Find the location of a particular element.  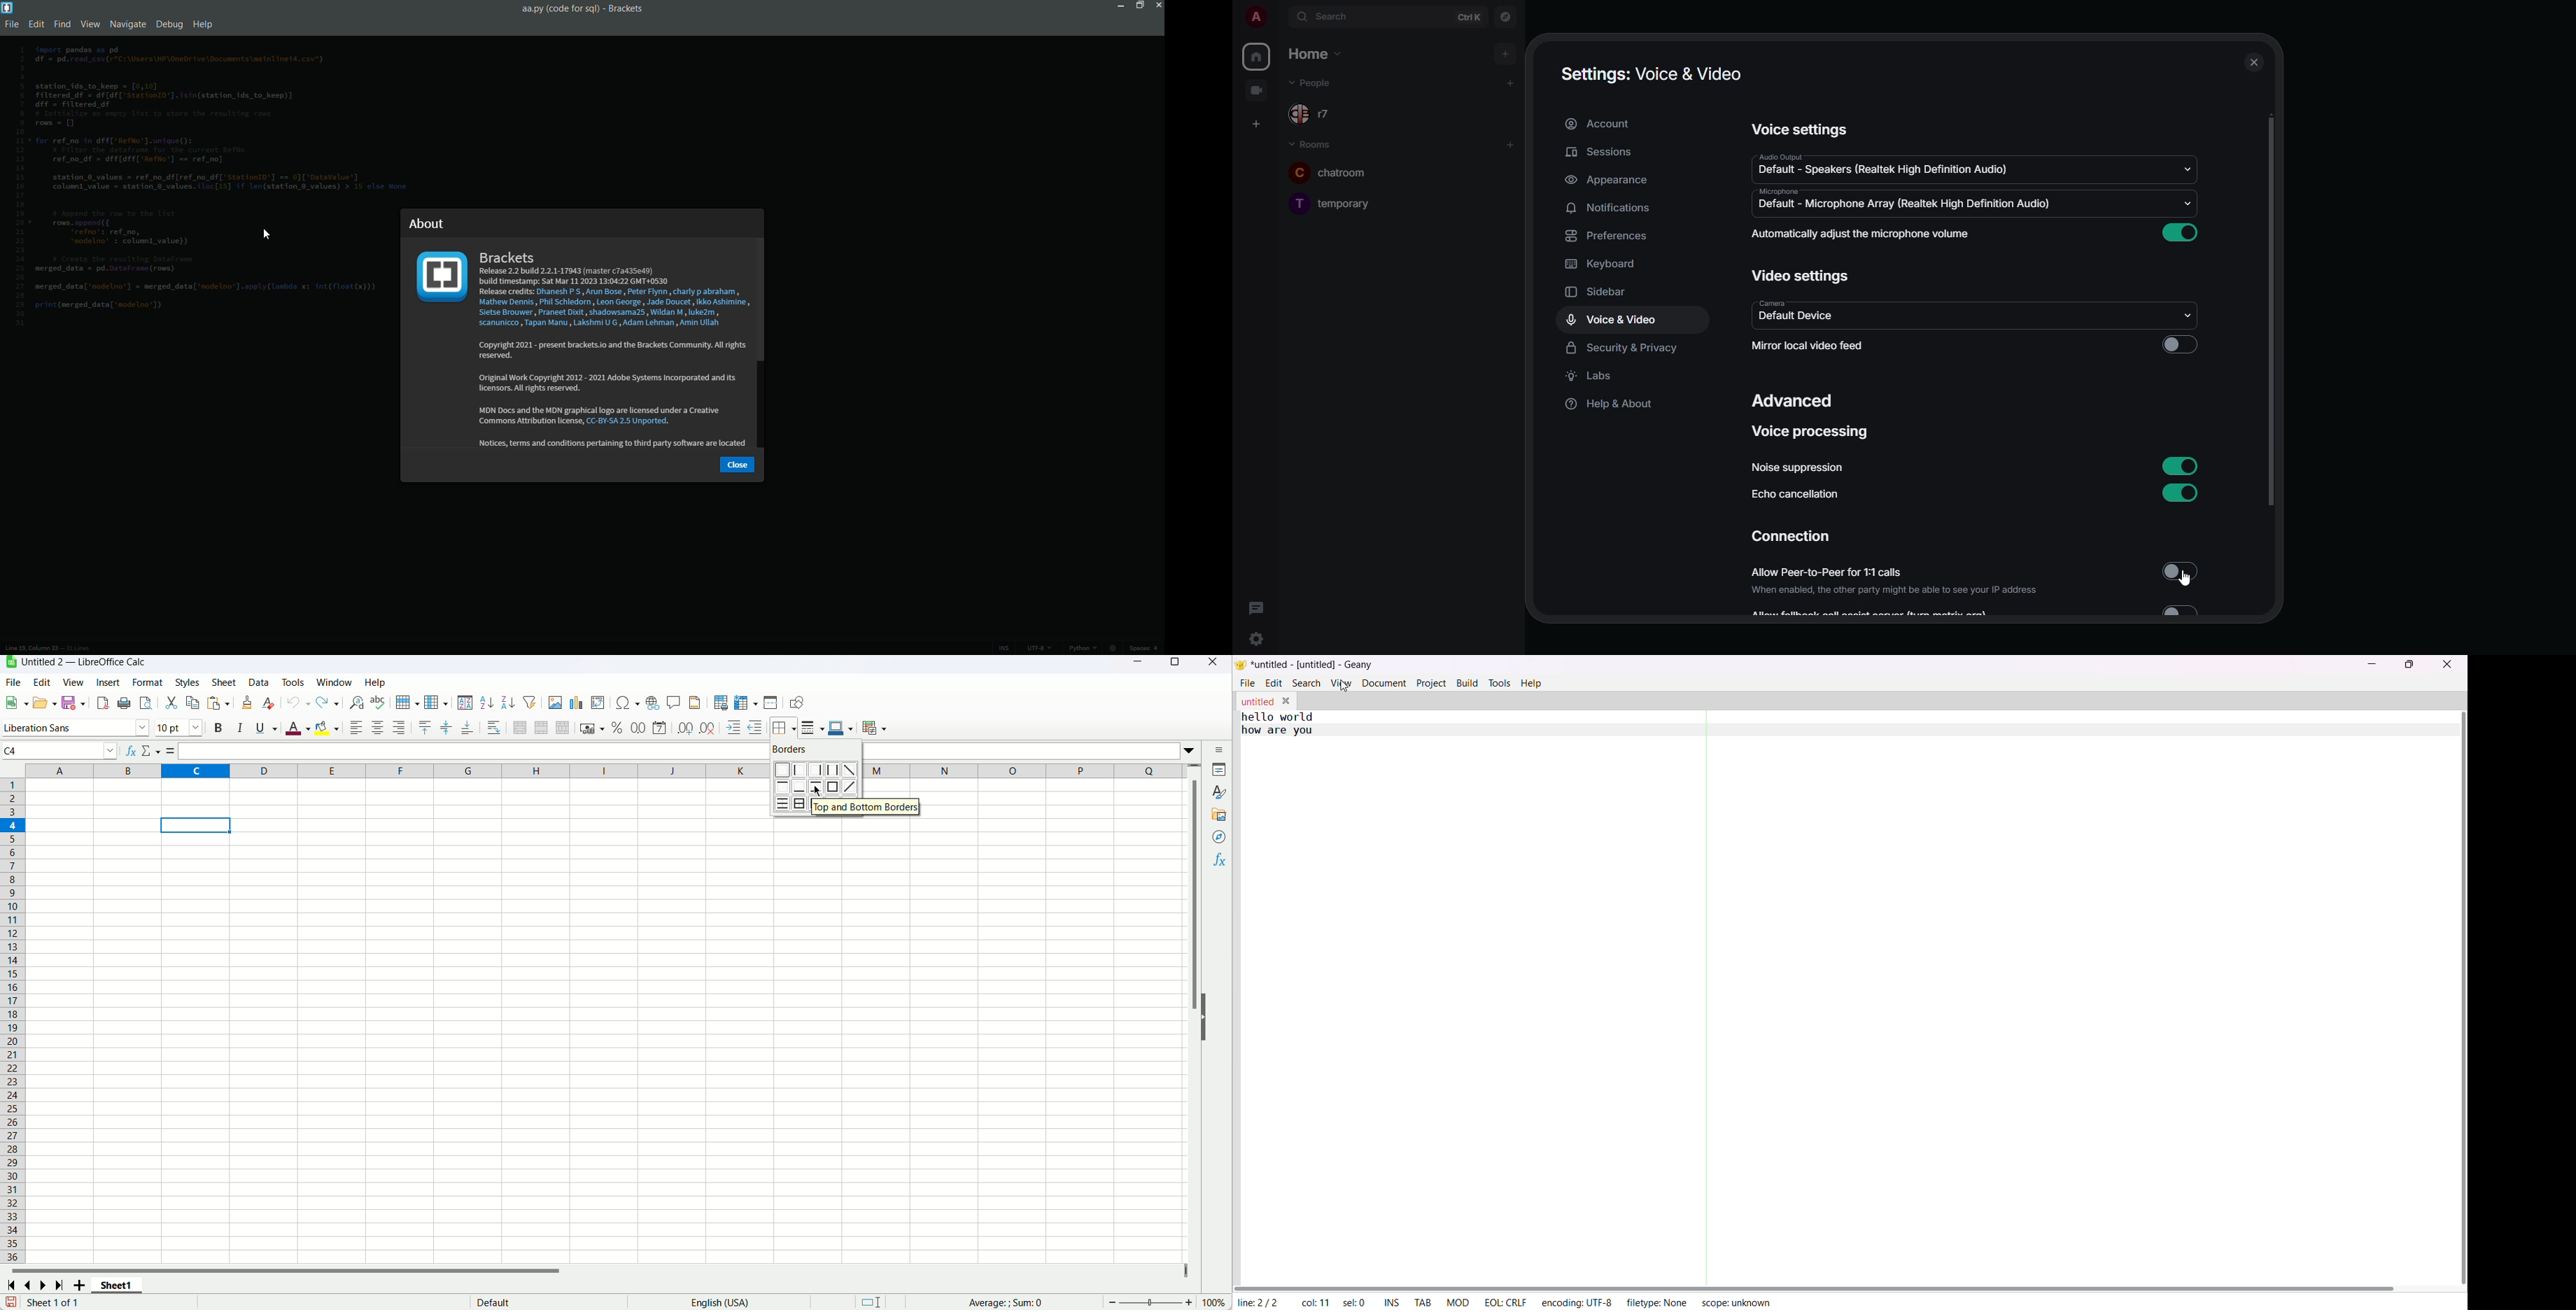

Sheet is located at coordinates (223, 683).